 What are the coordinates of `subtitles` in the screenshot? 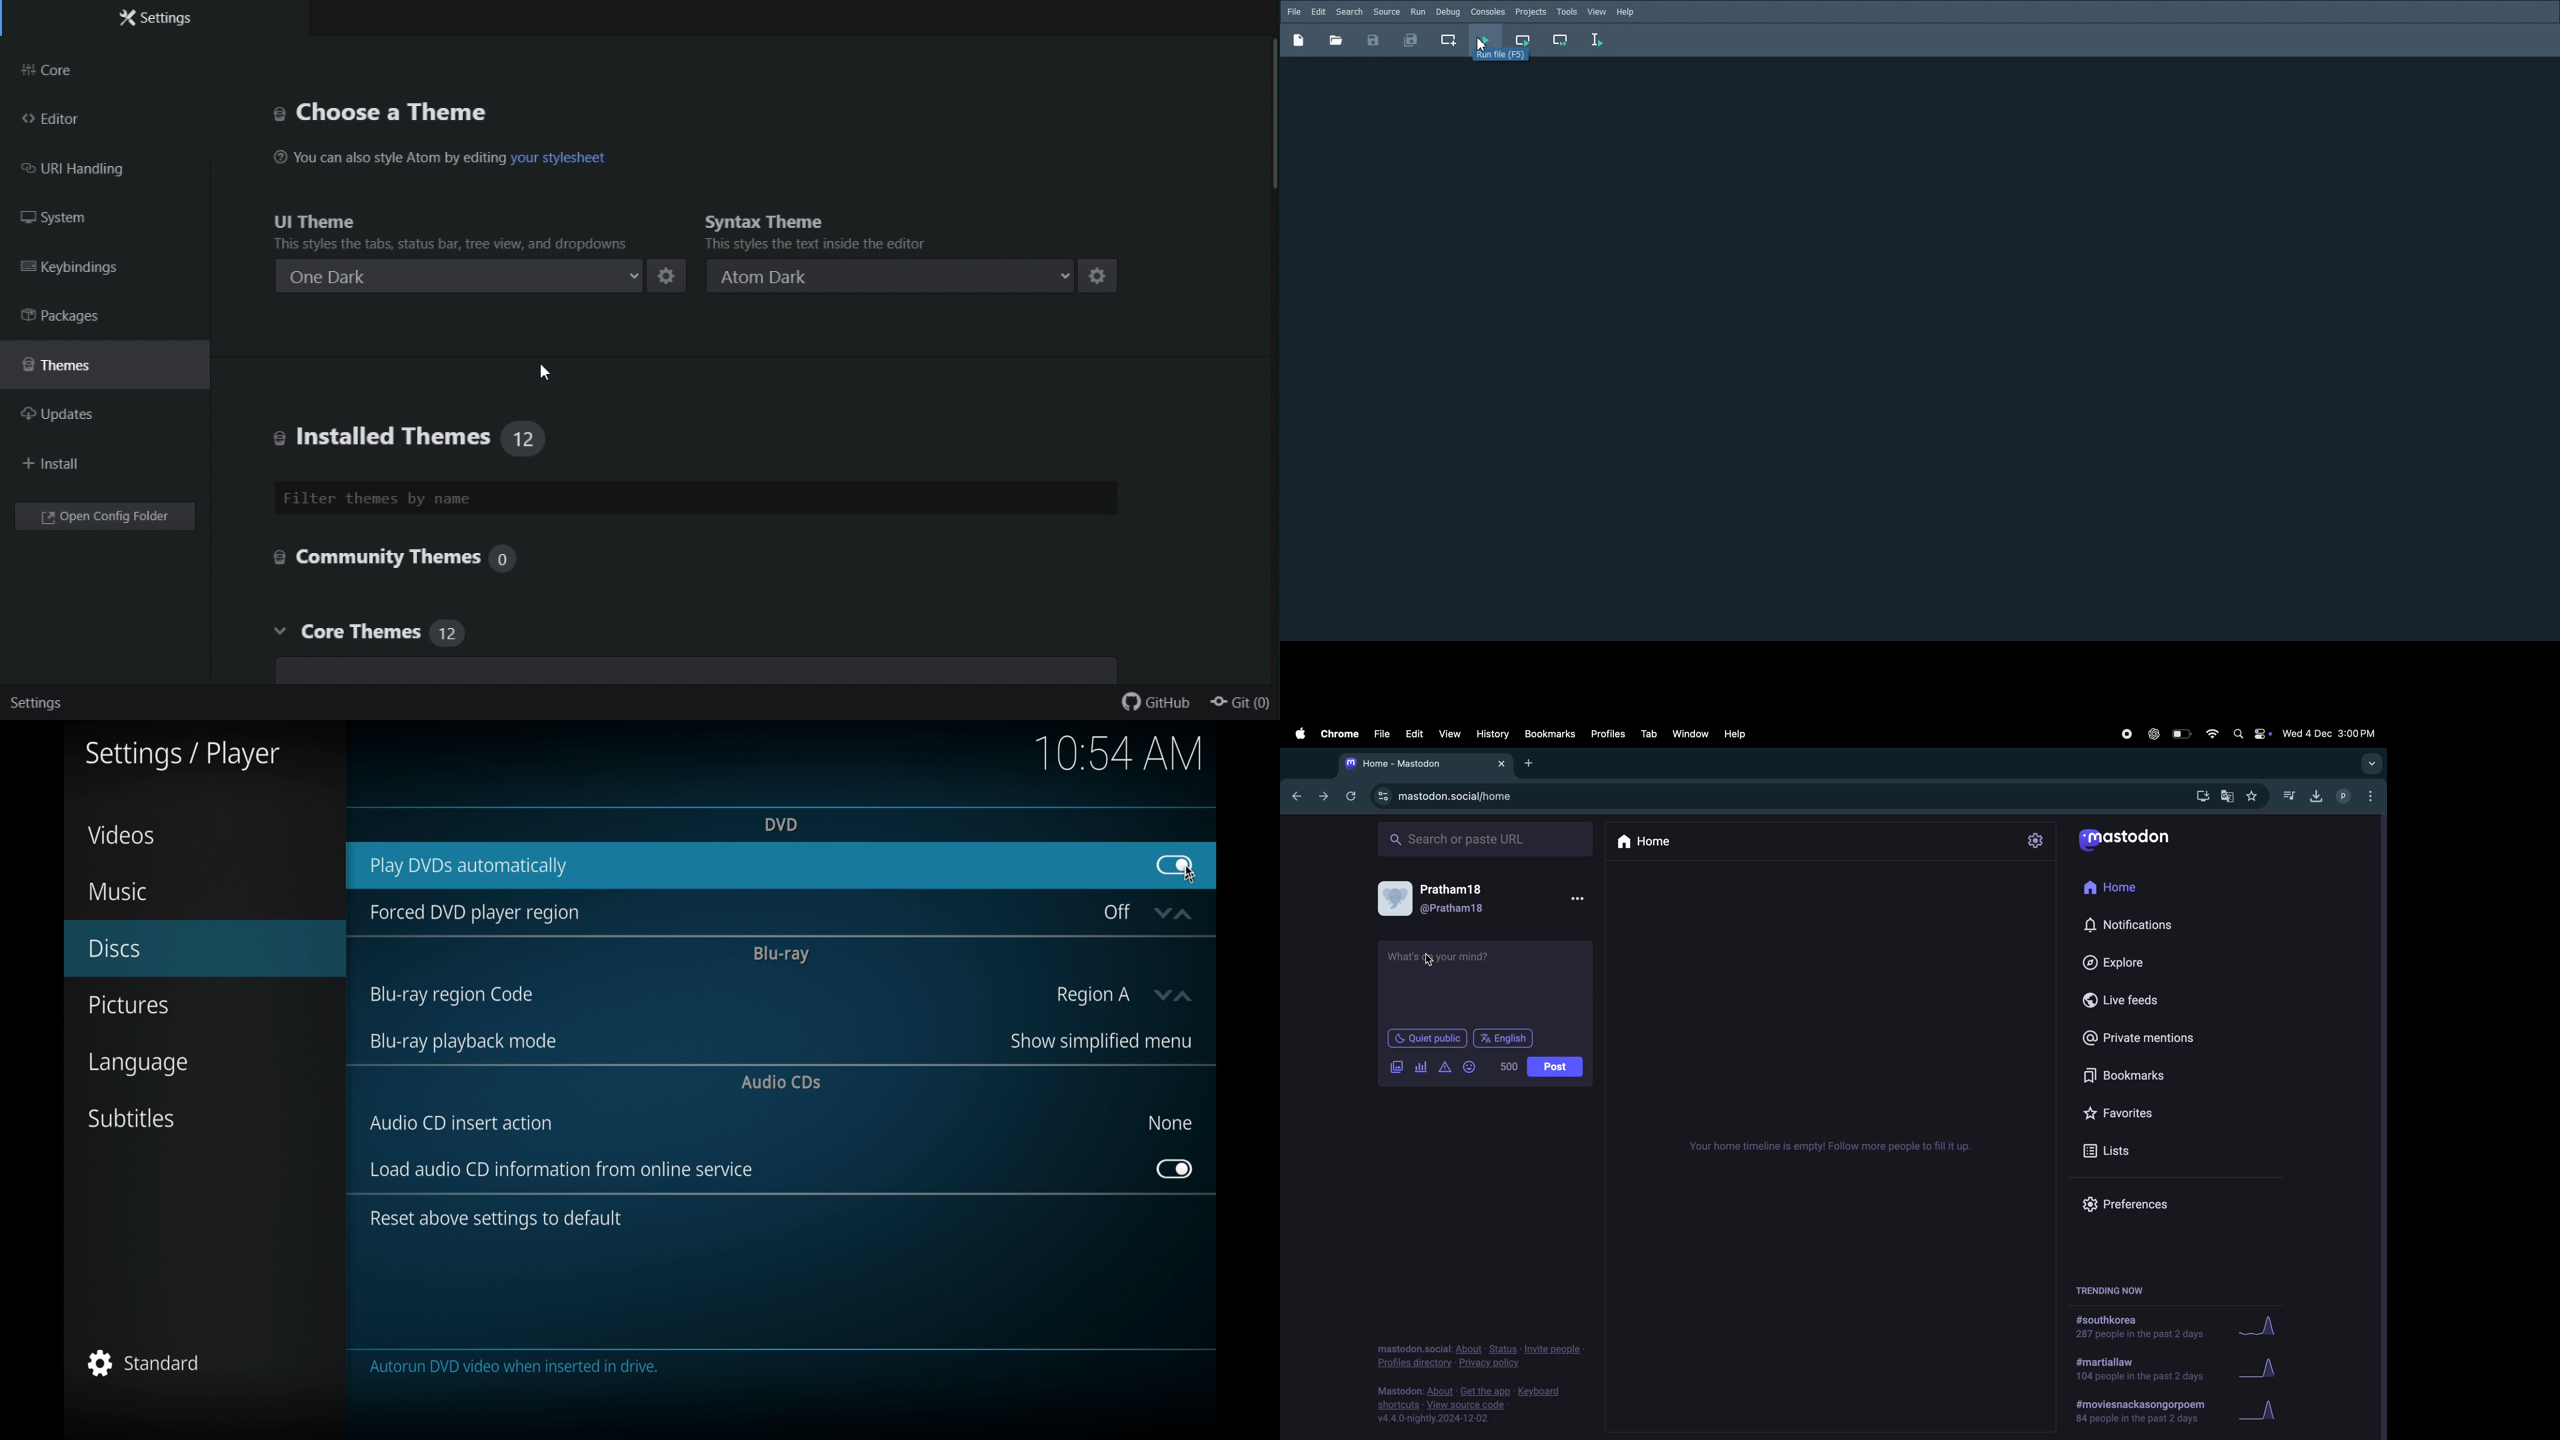 It's located at (133, 1119).